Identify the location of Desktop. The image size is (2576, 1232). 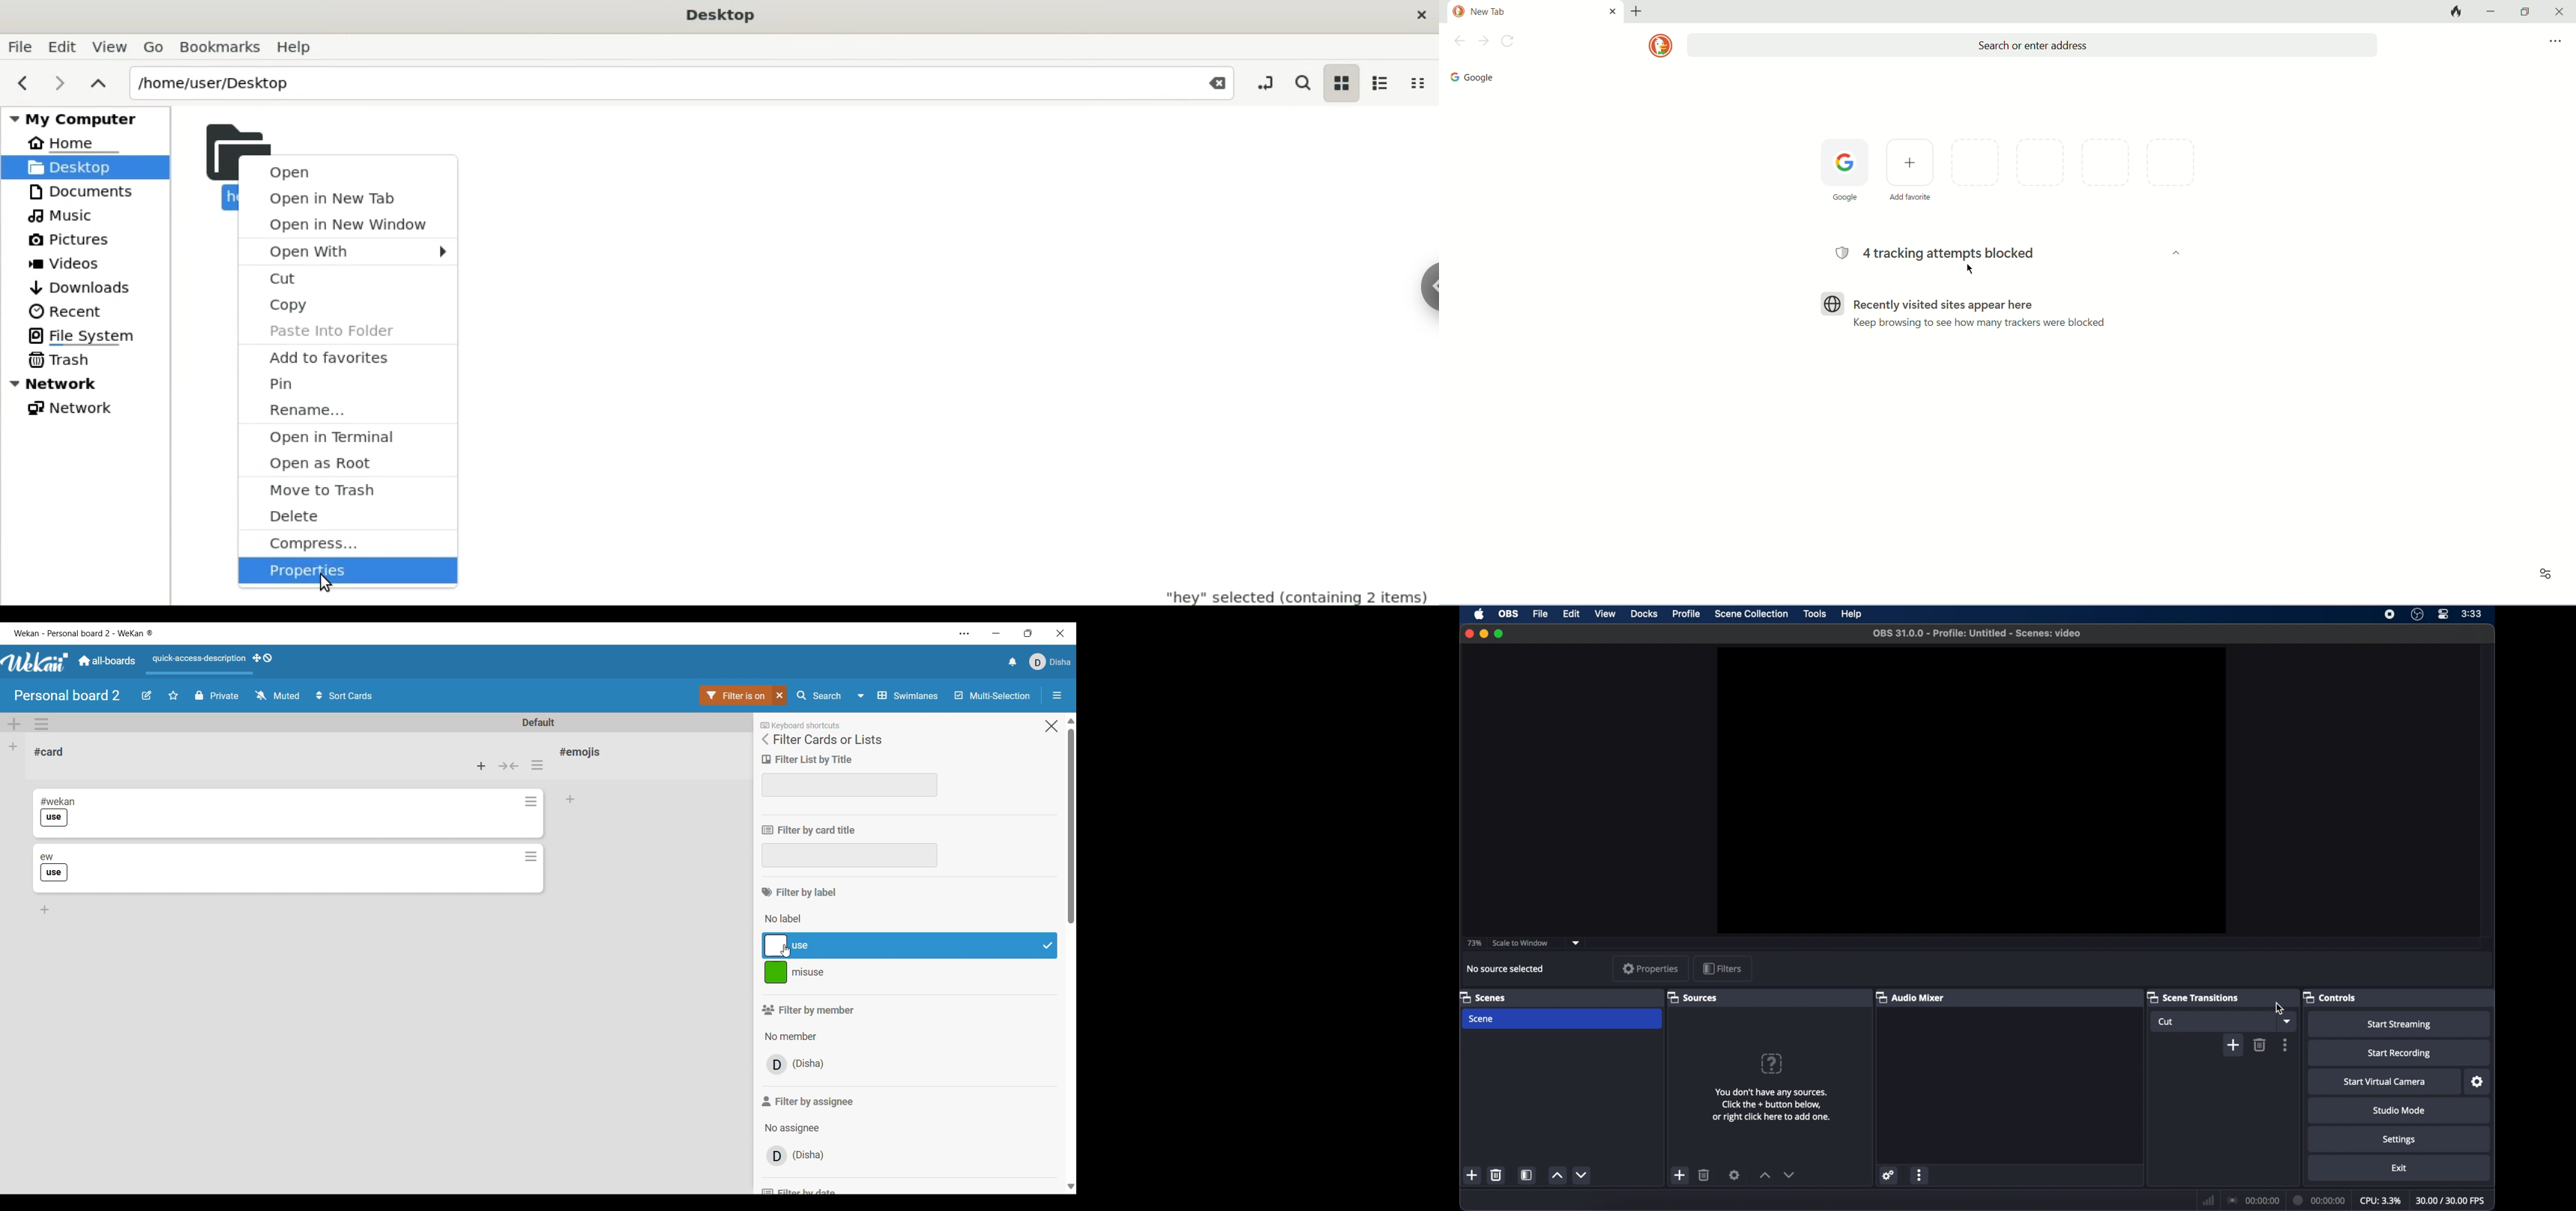
(725, 16).